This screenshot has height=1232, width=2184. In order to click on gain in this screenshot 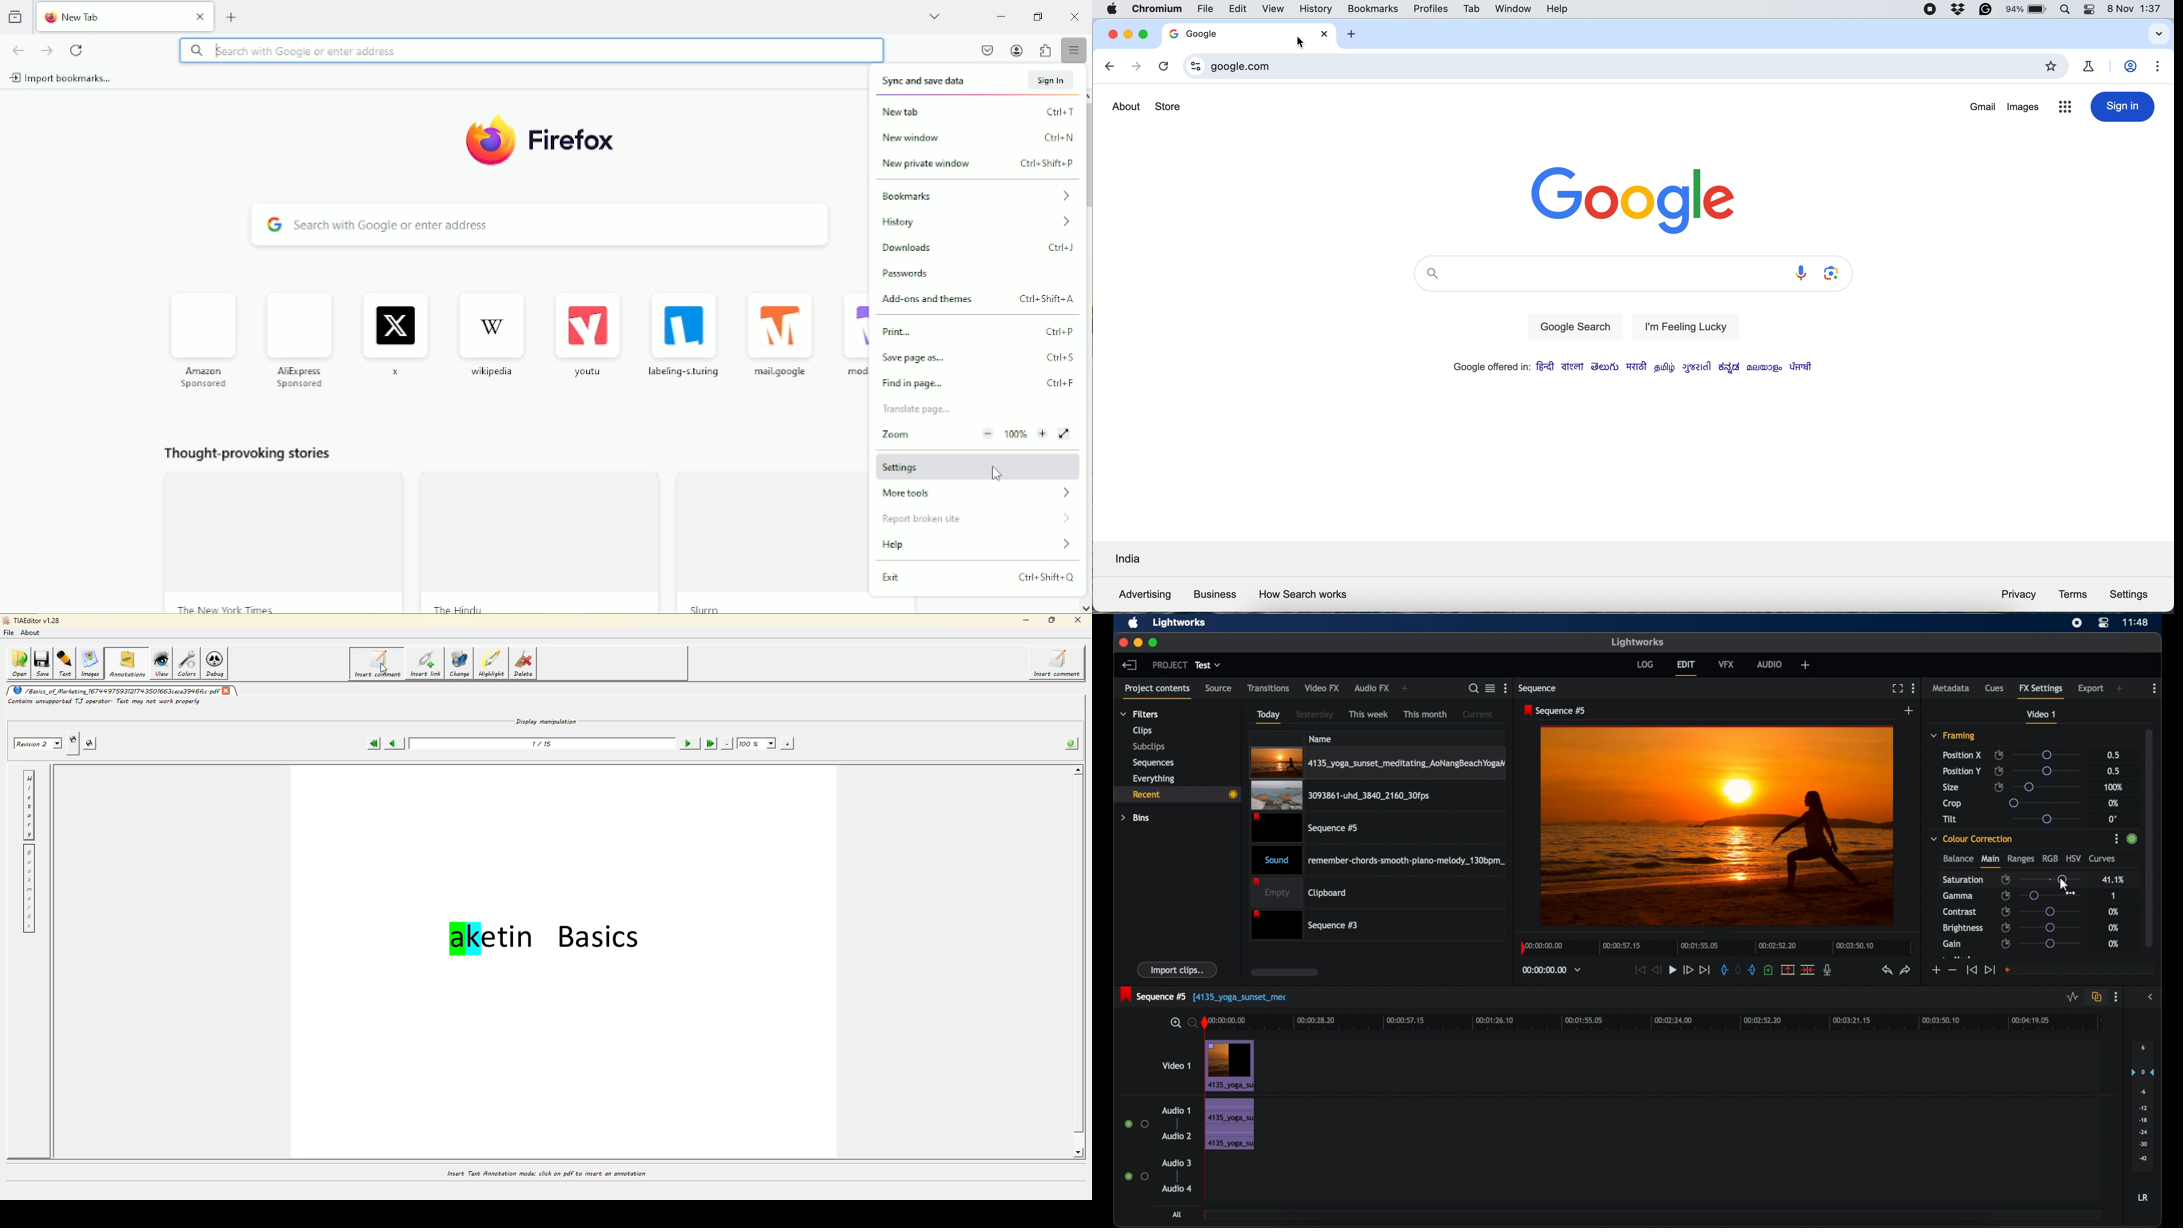, I will do `click(1952, 944)`.